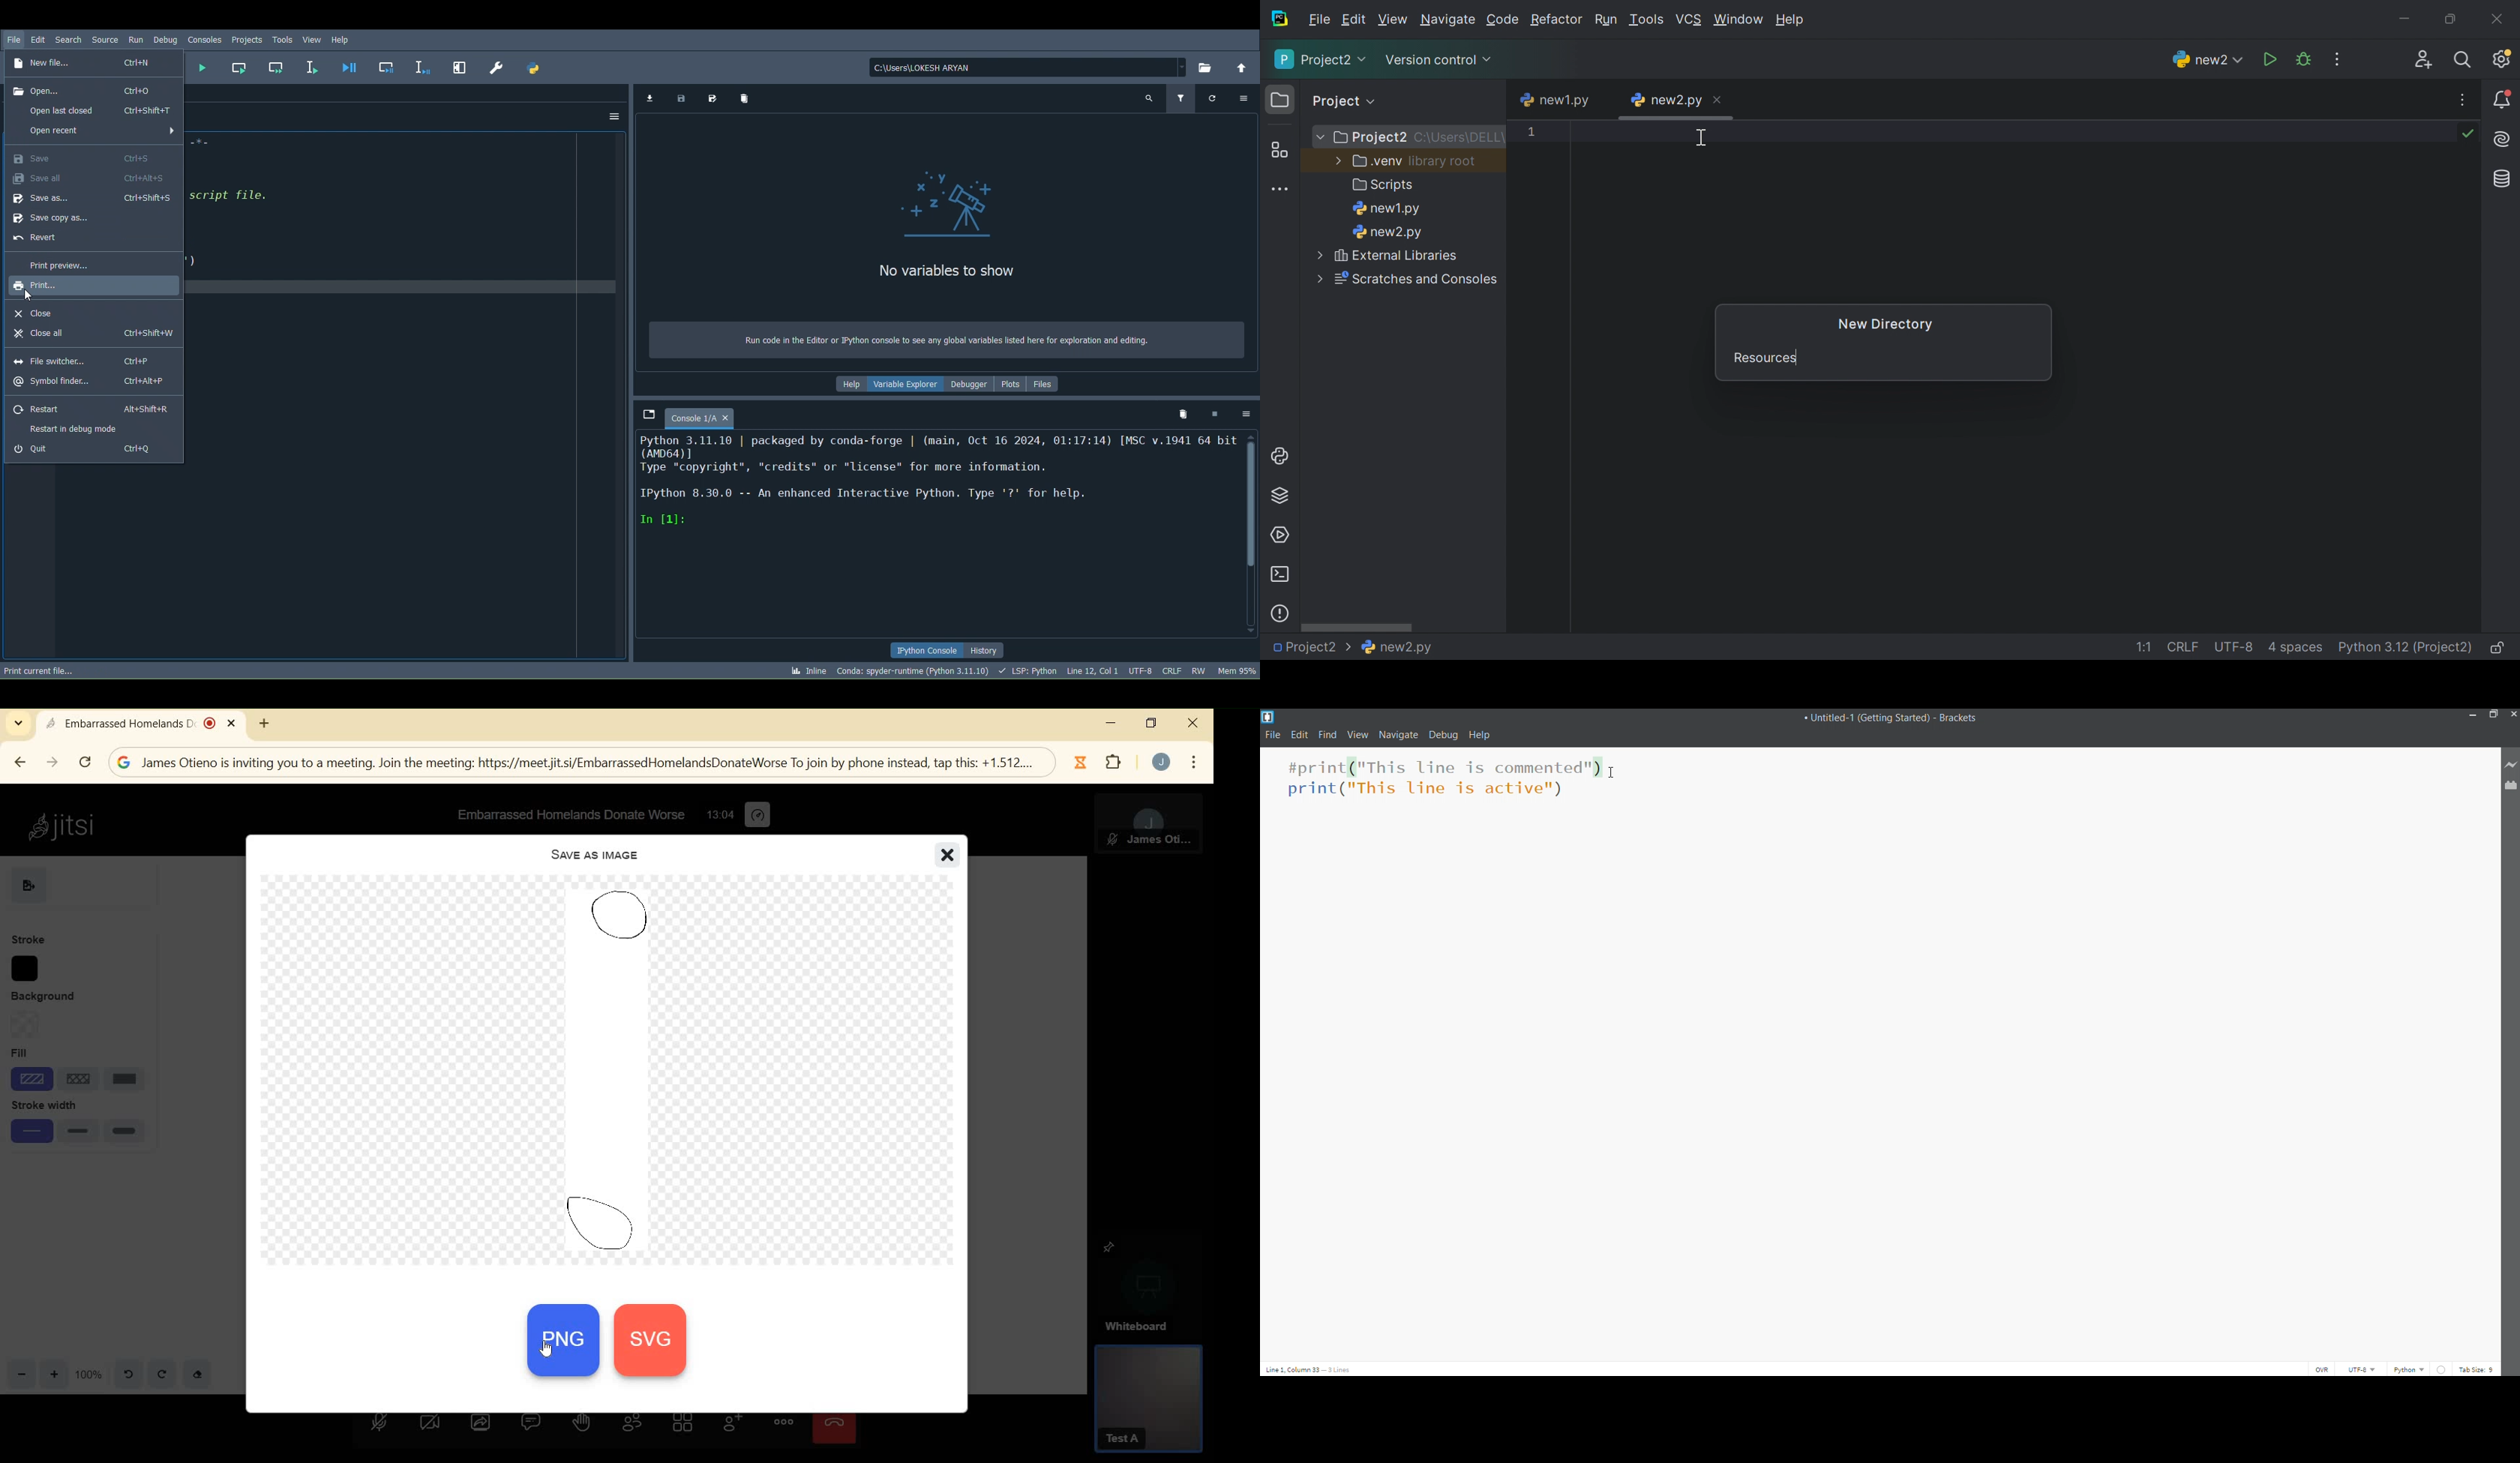  Describe the element at coordinates (165, 41) in the screenshot. I see `Debug` at that location.